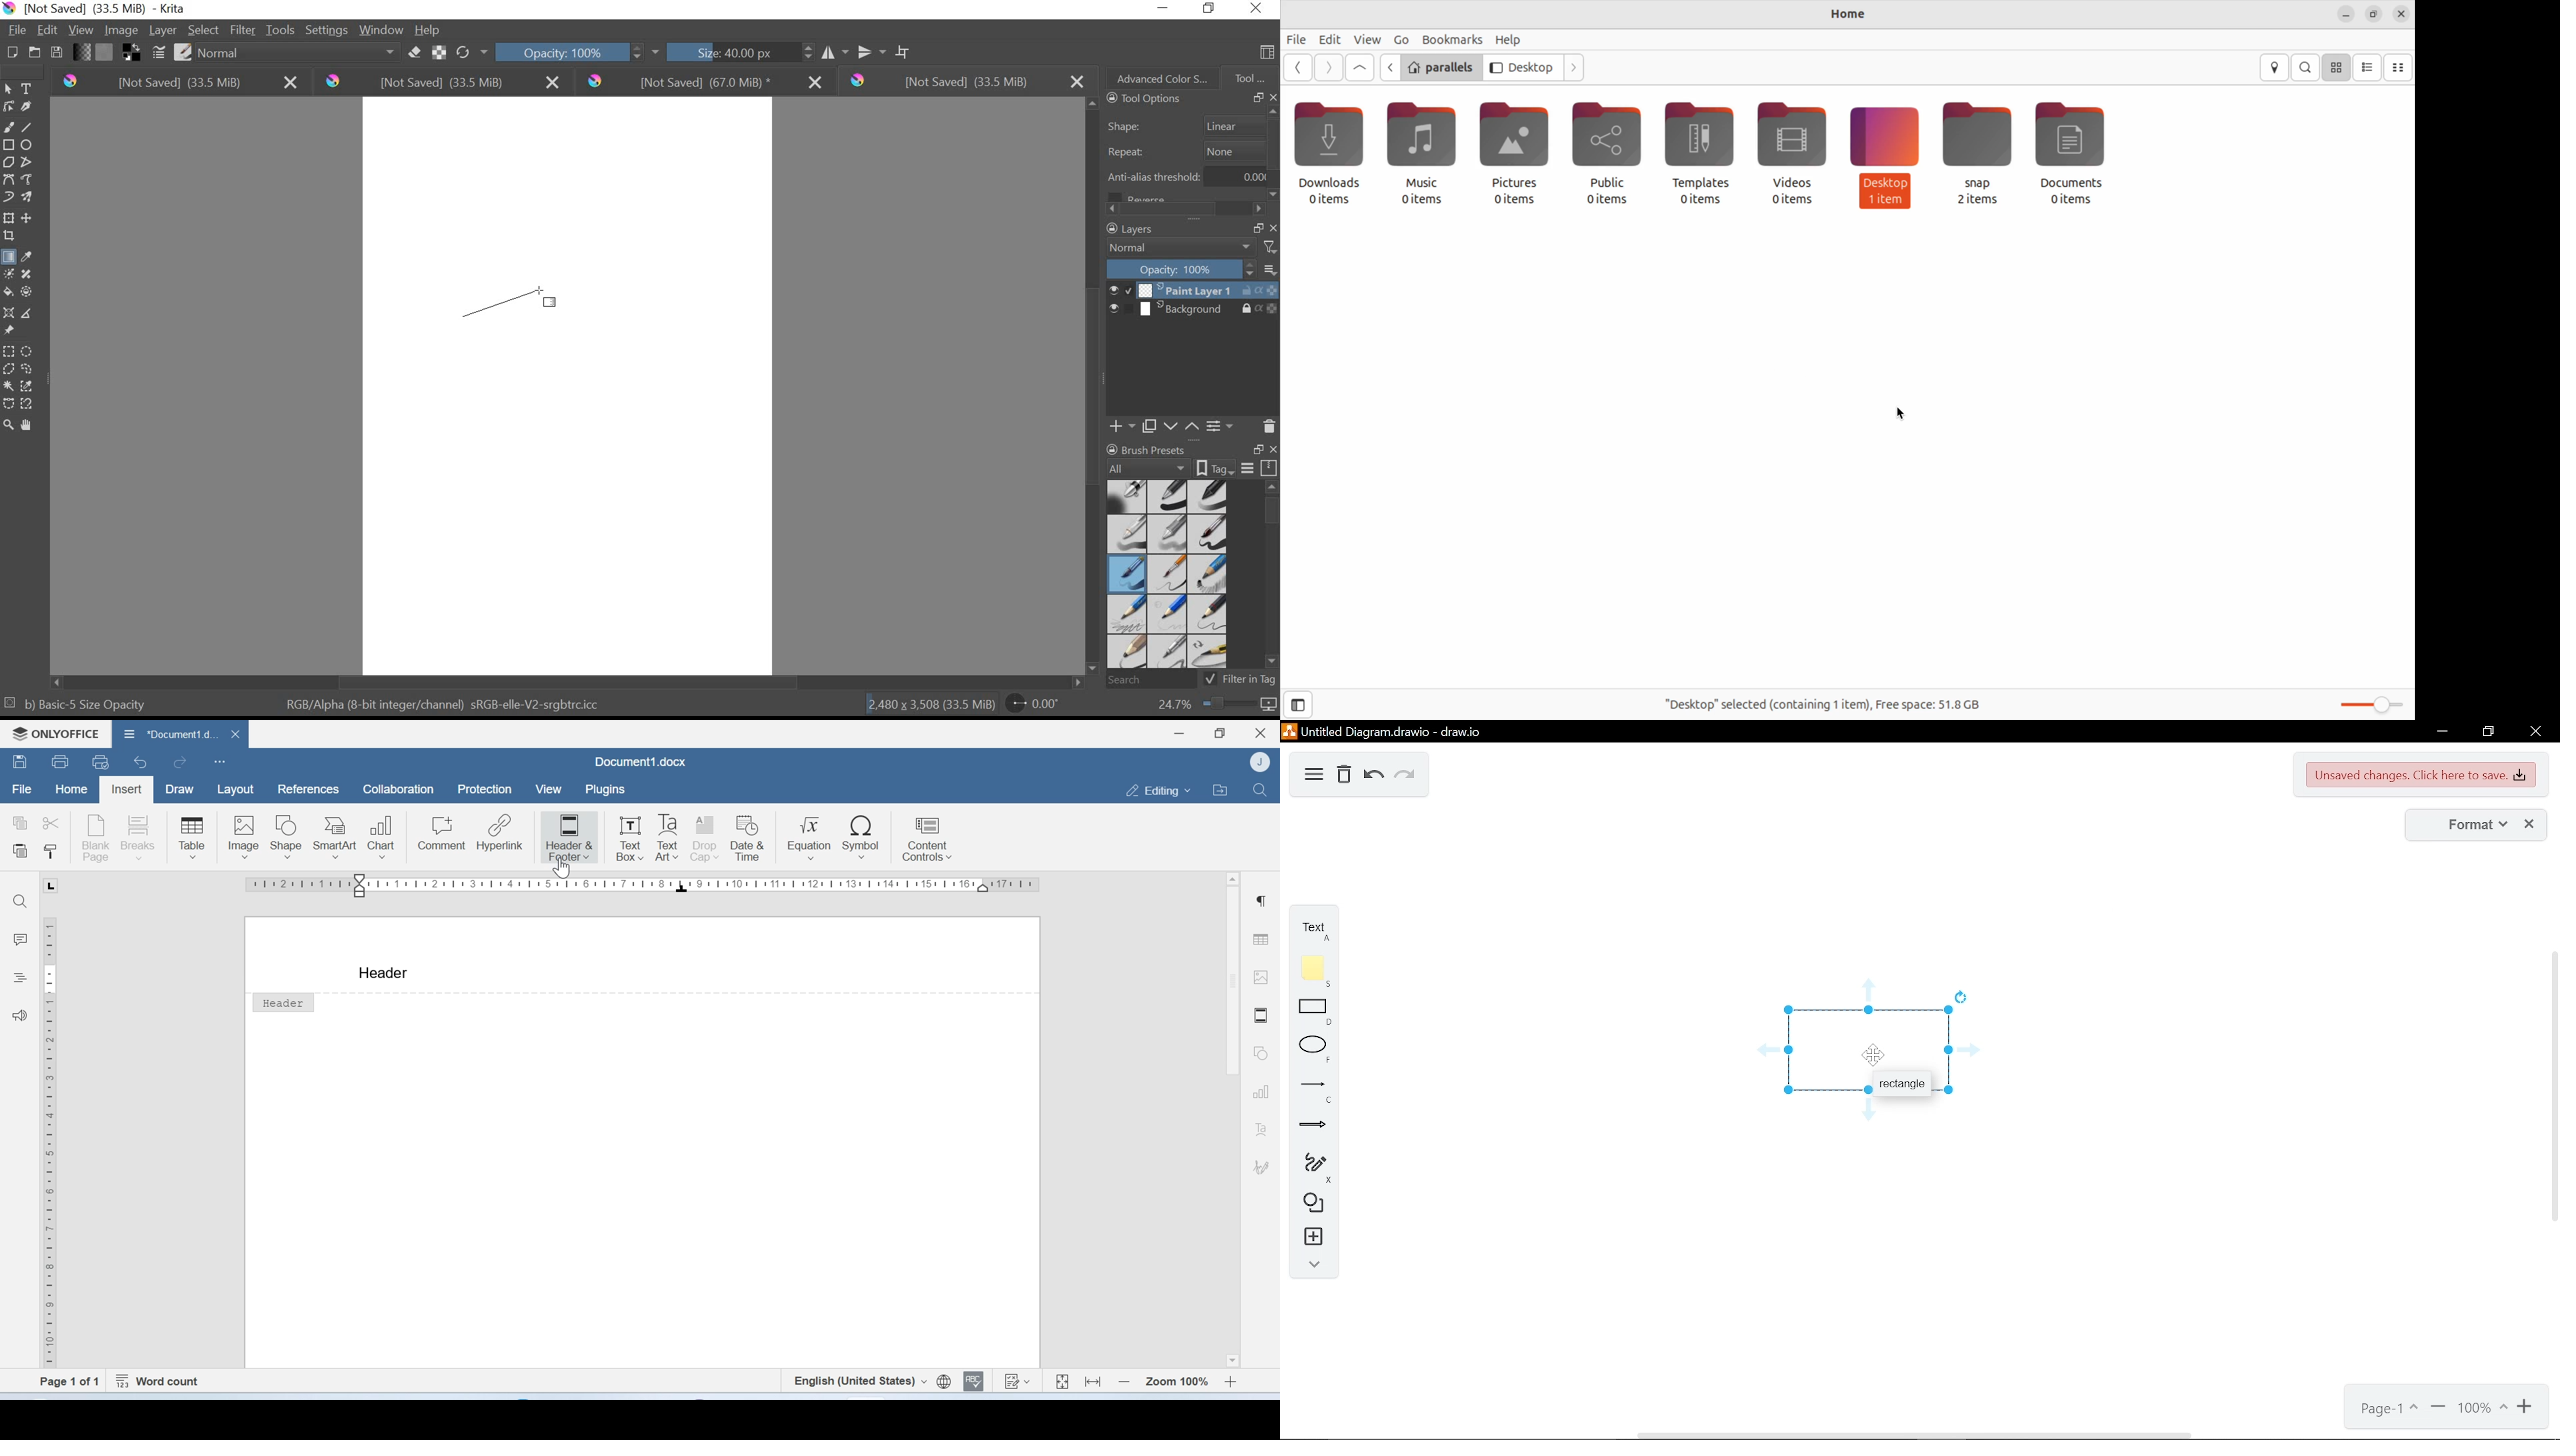 Image resolution: width=2576 pixels, height=1456 pixels. What do you see at coordinates (1189, 209) in the screenshot?
I see `SCROLLBAR` at bounding box center [1189, 209].